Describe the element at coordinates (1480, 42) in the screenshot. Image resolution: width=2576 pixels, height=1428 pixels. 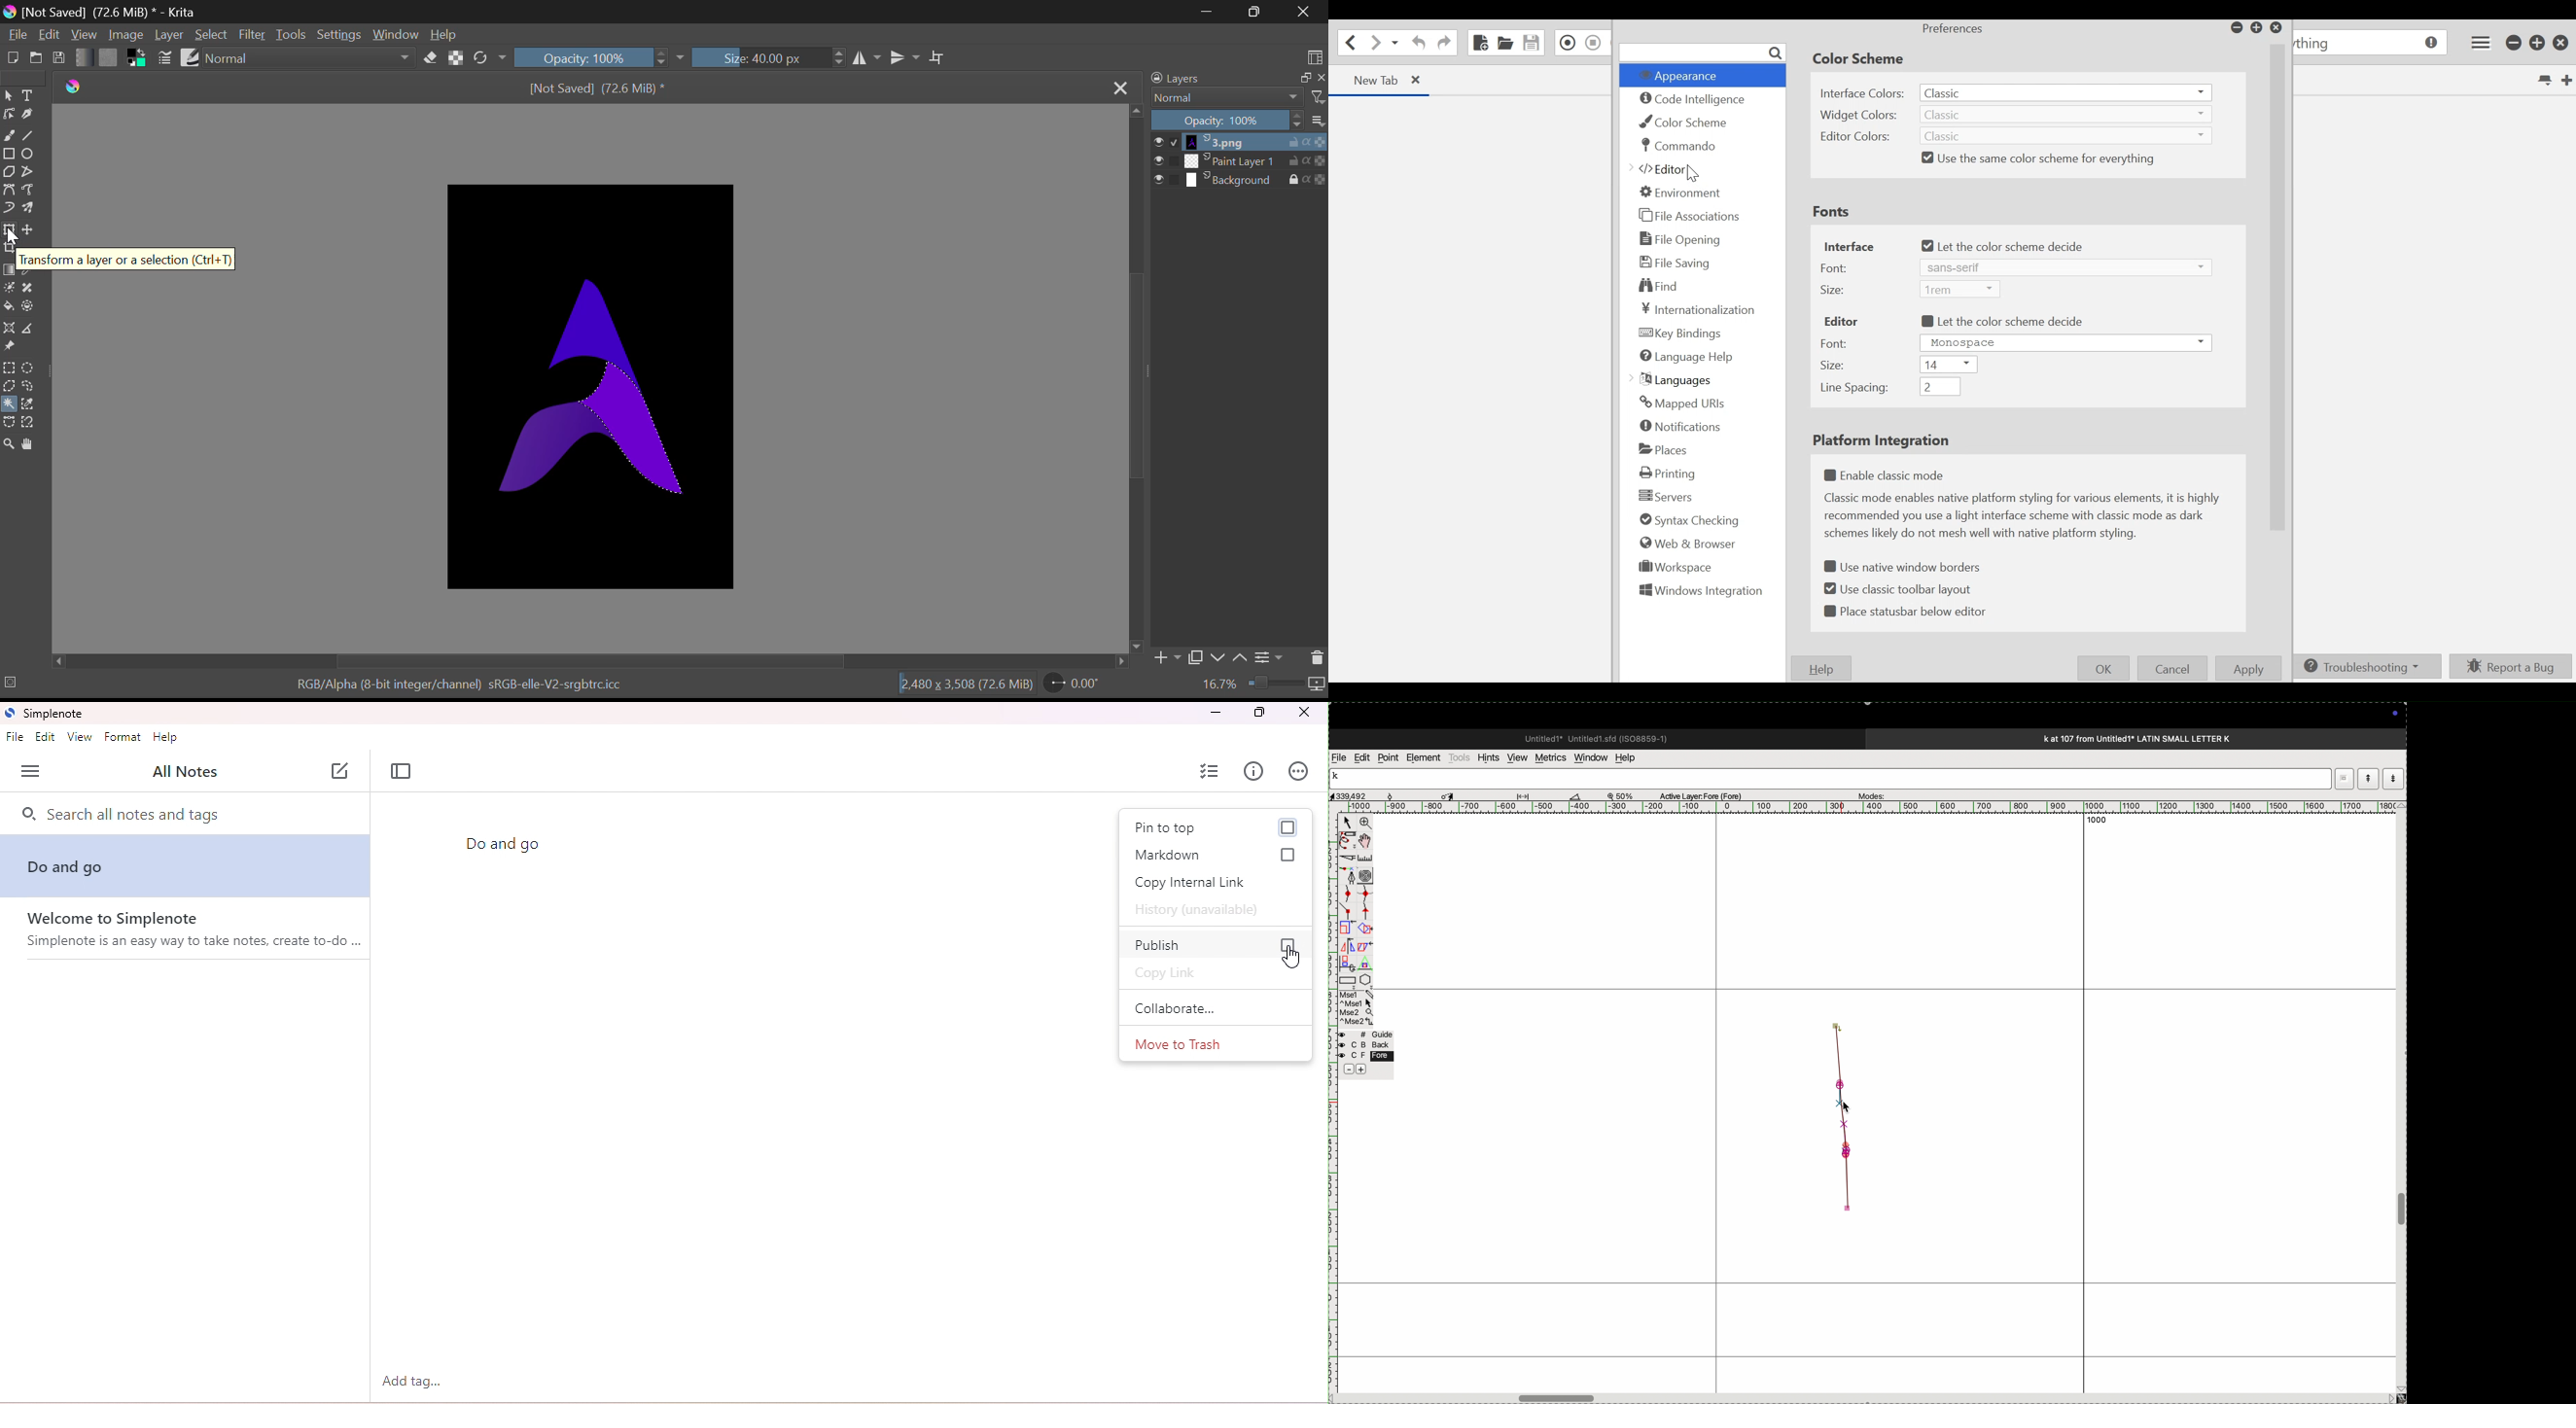
I see `New File` at that location.